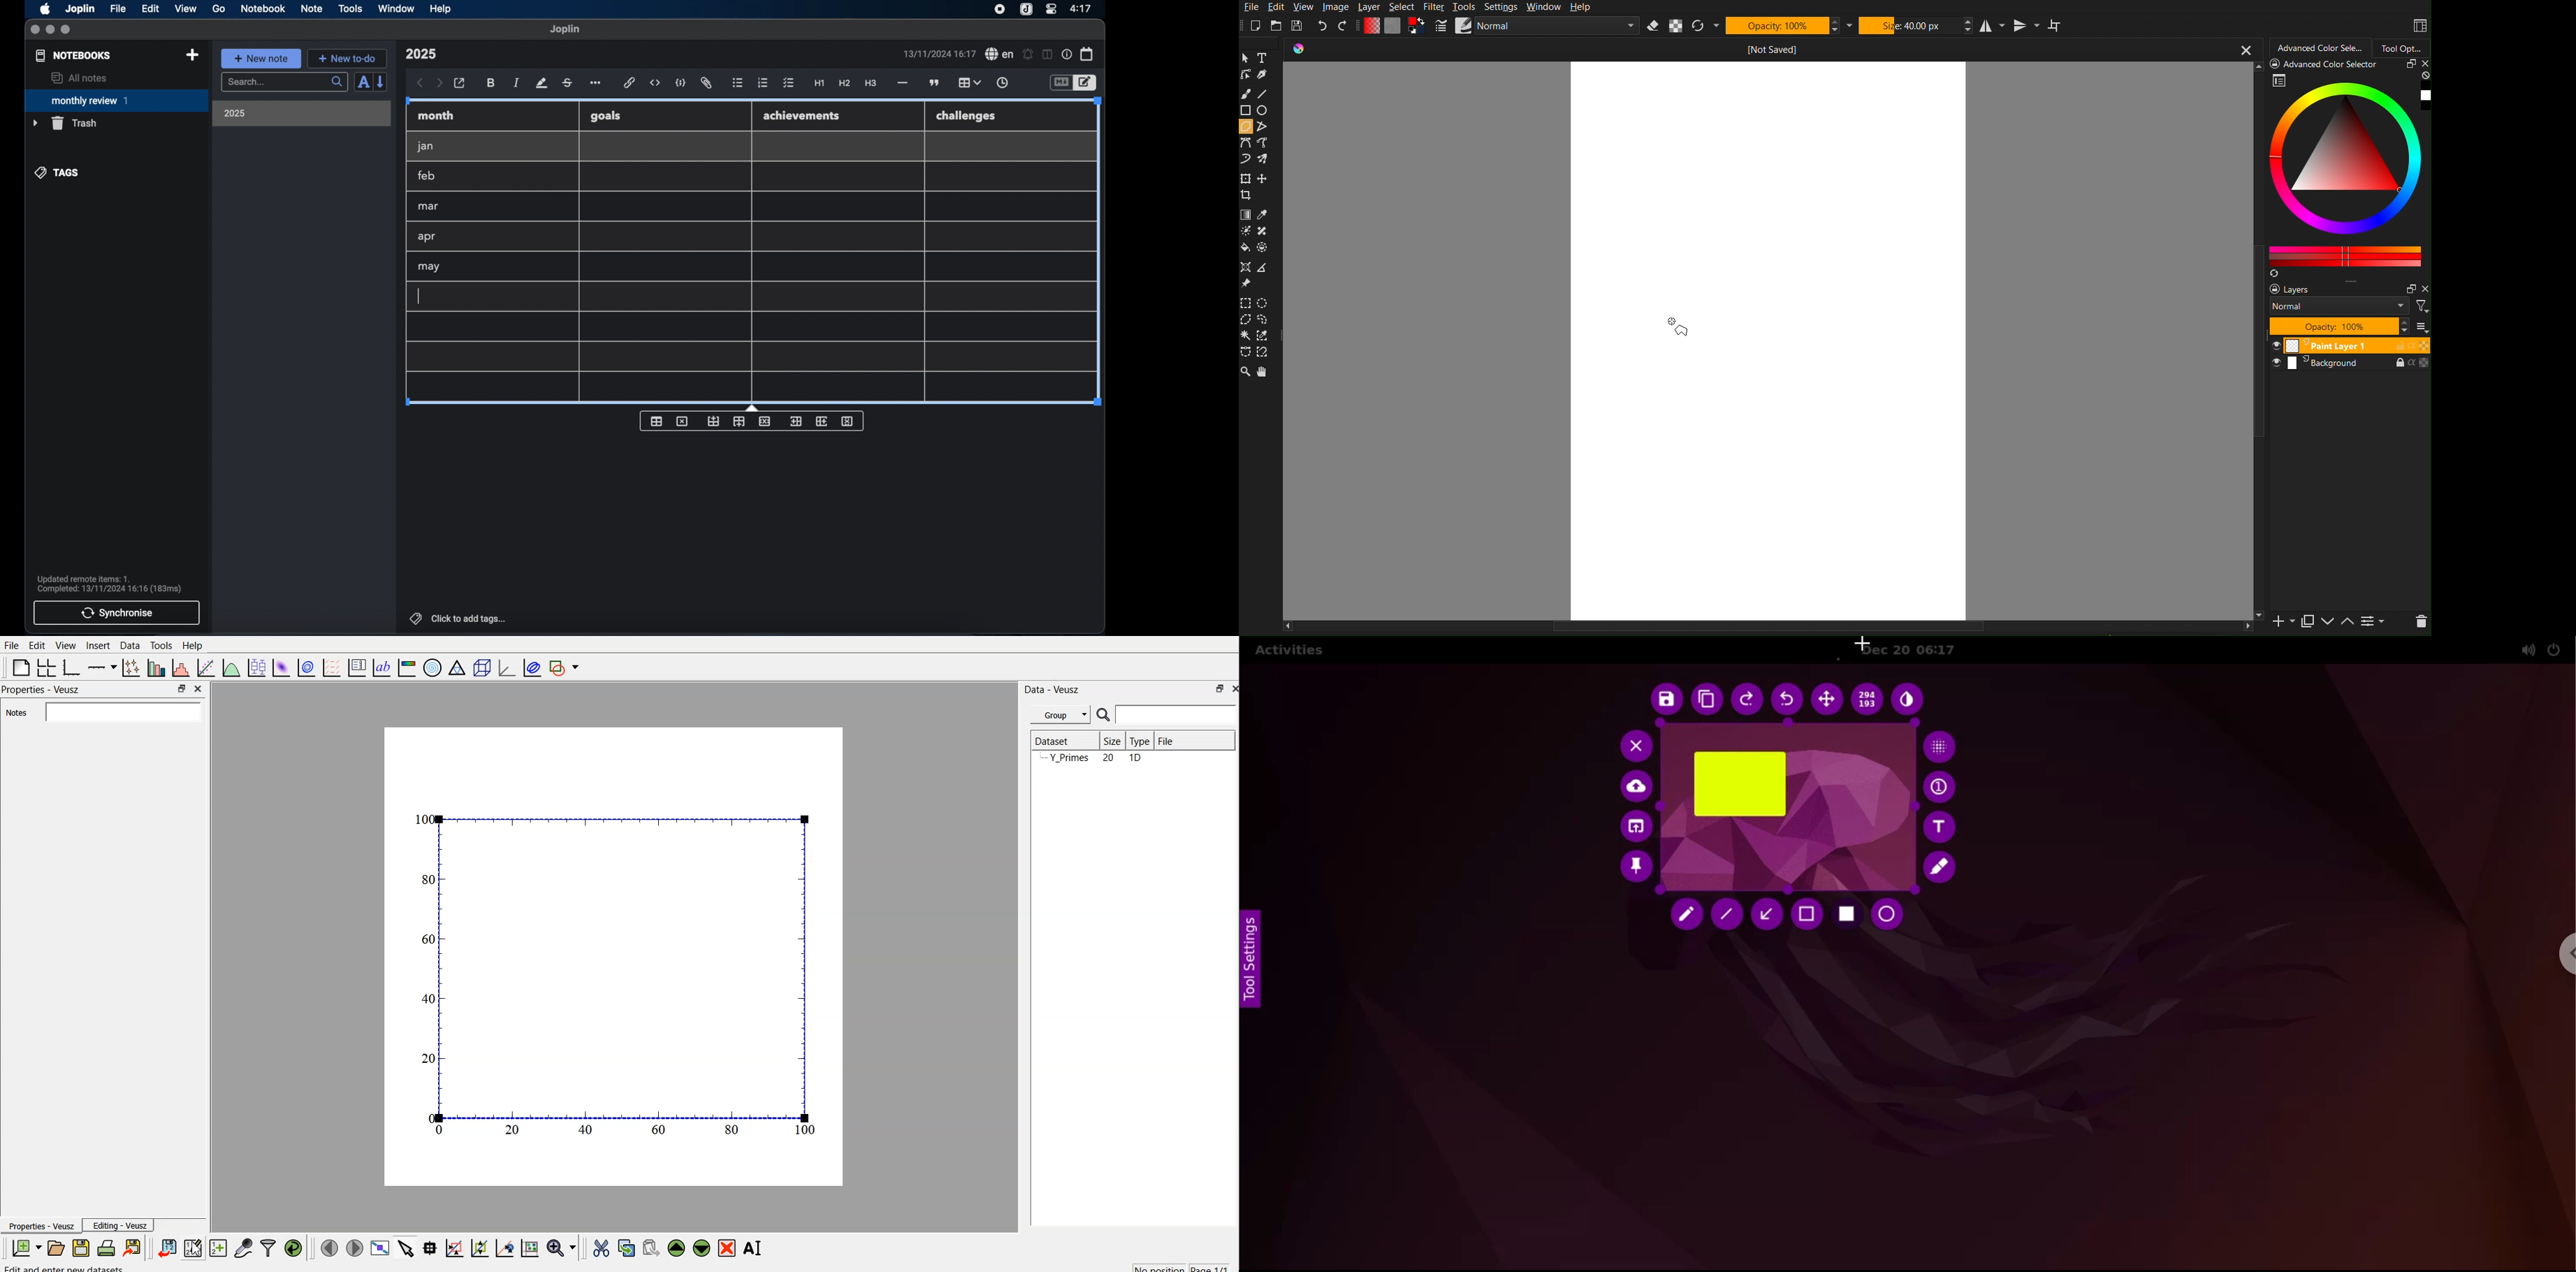  Describe the element at coordinates (293, 1246) in the screenshot. I see `reload linked dataset` at that location.